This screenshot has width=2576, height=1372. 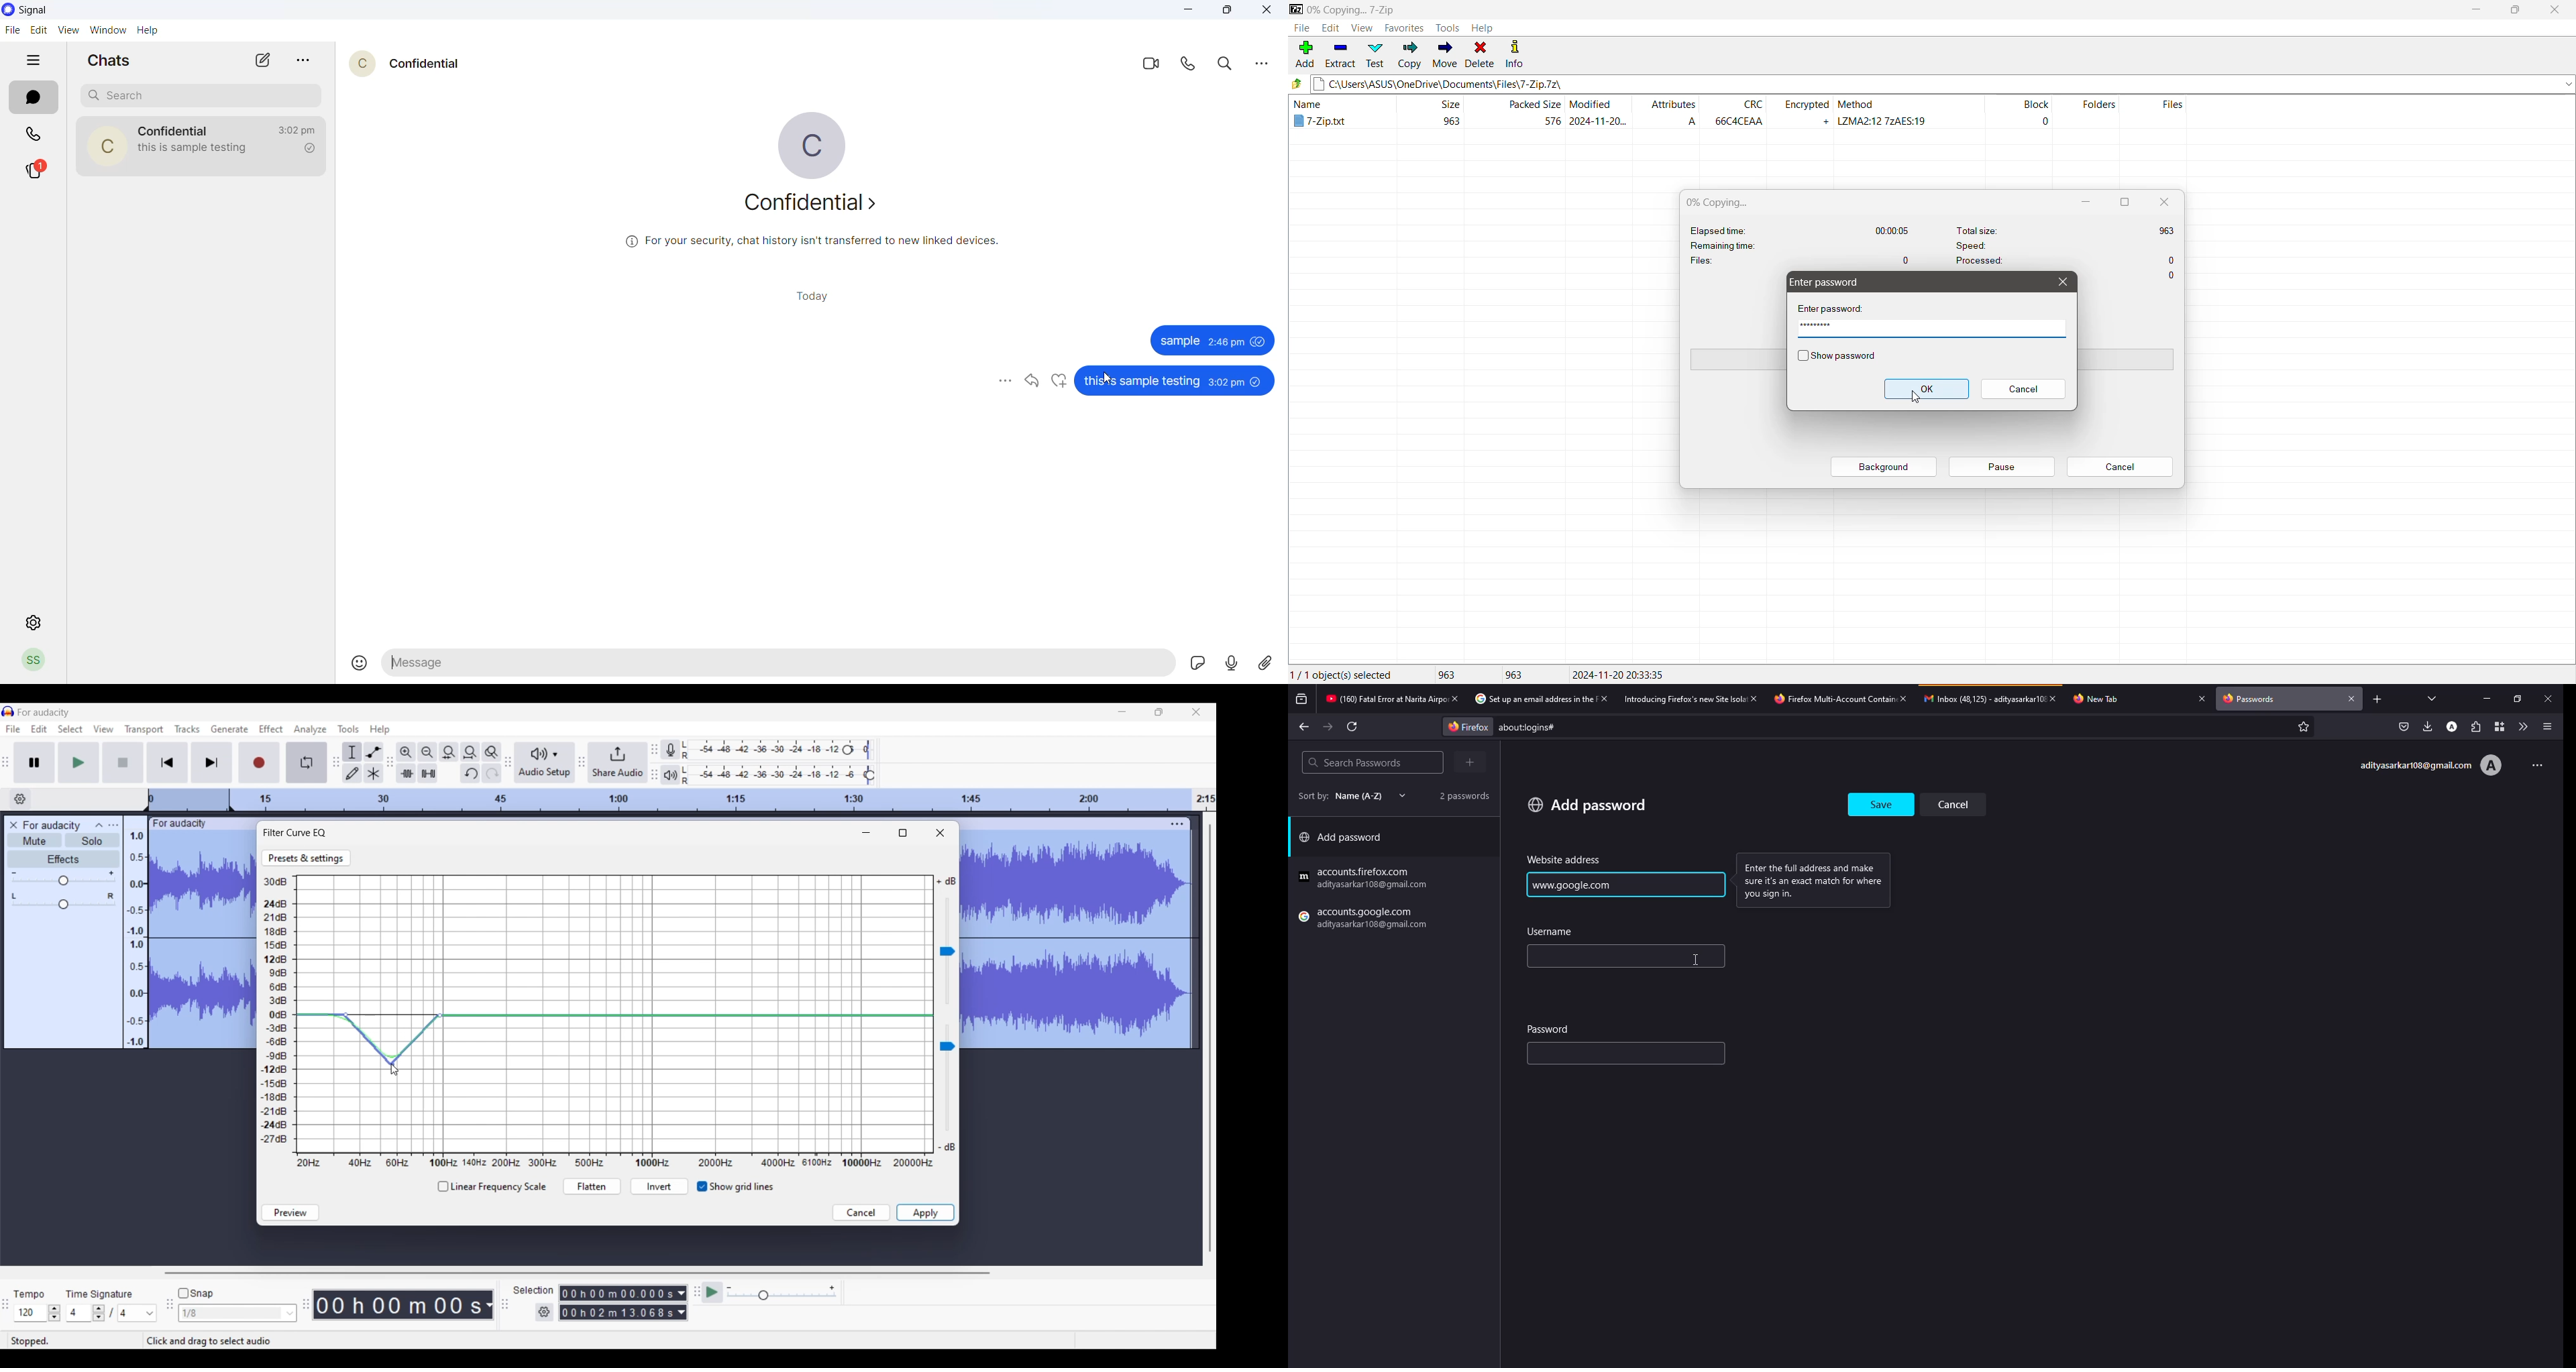 I want to click on Select menu, so click(x=70, y=730).